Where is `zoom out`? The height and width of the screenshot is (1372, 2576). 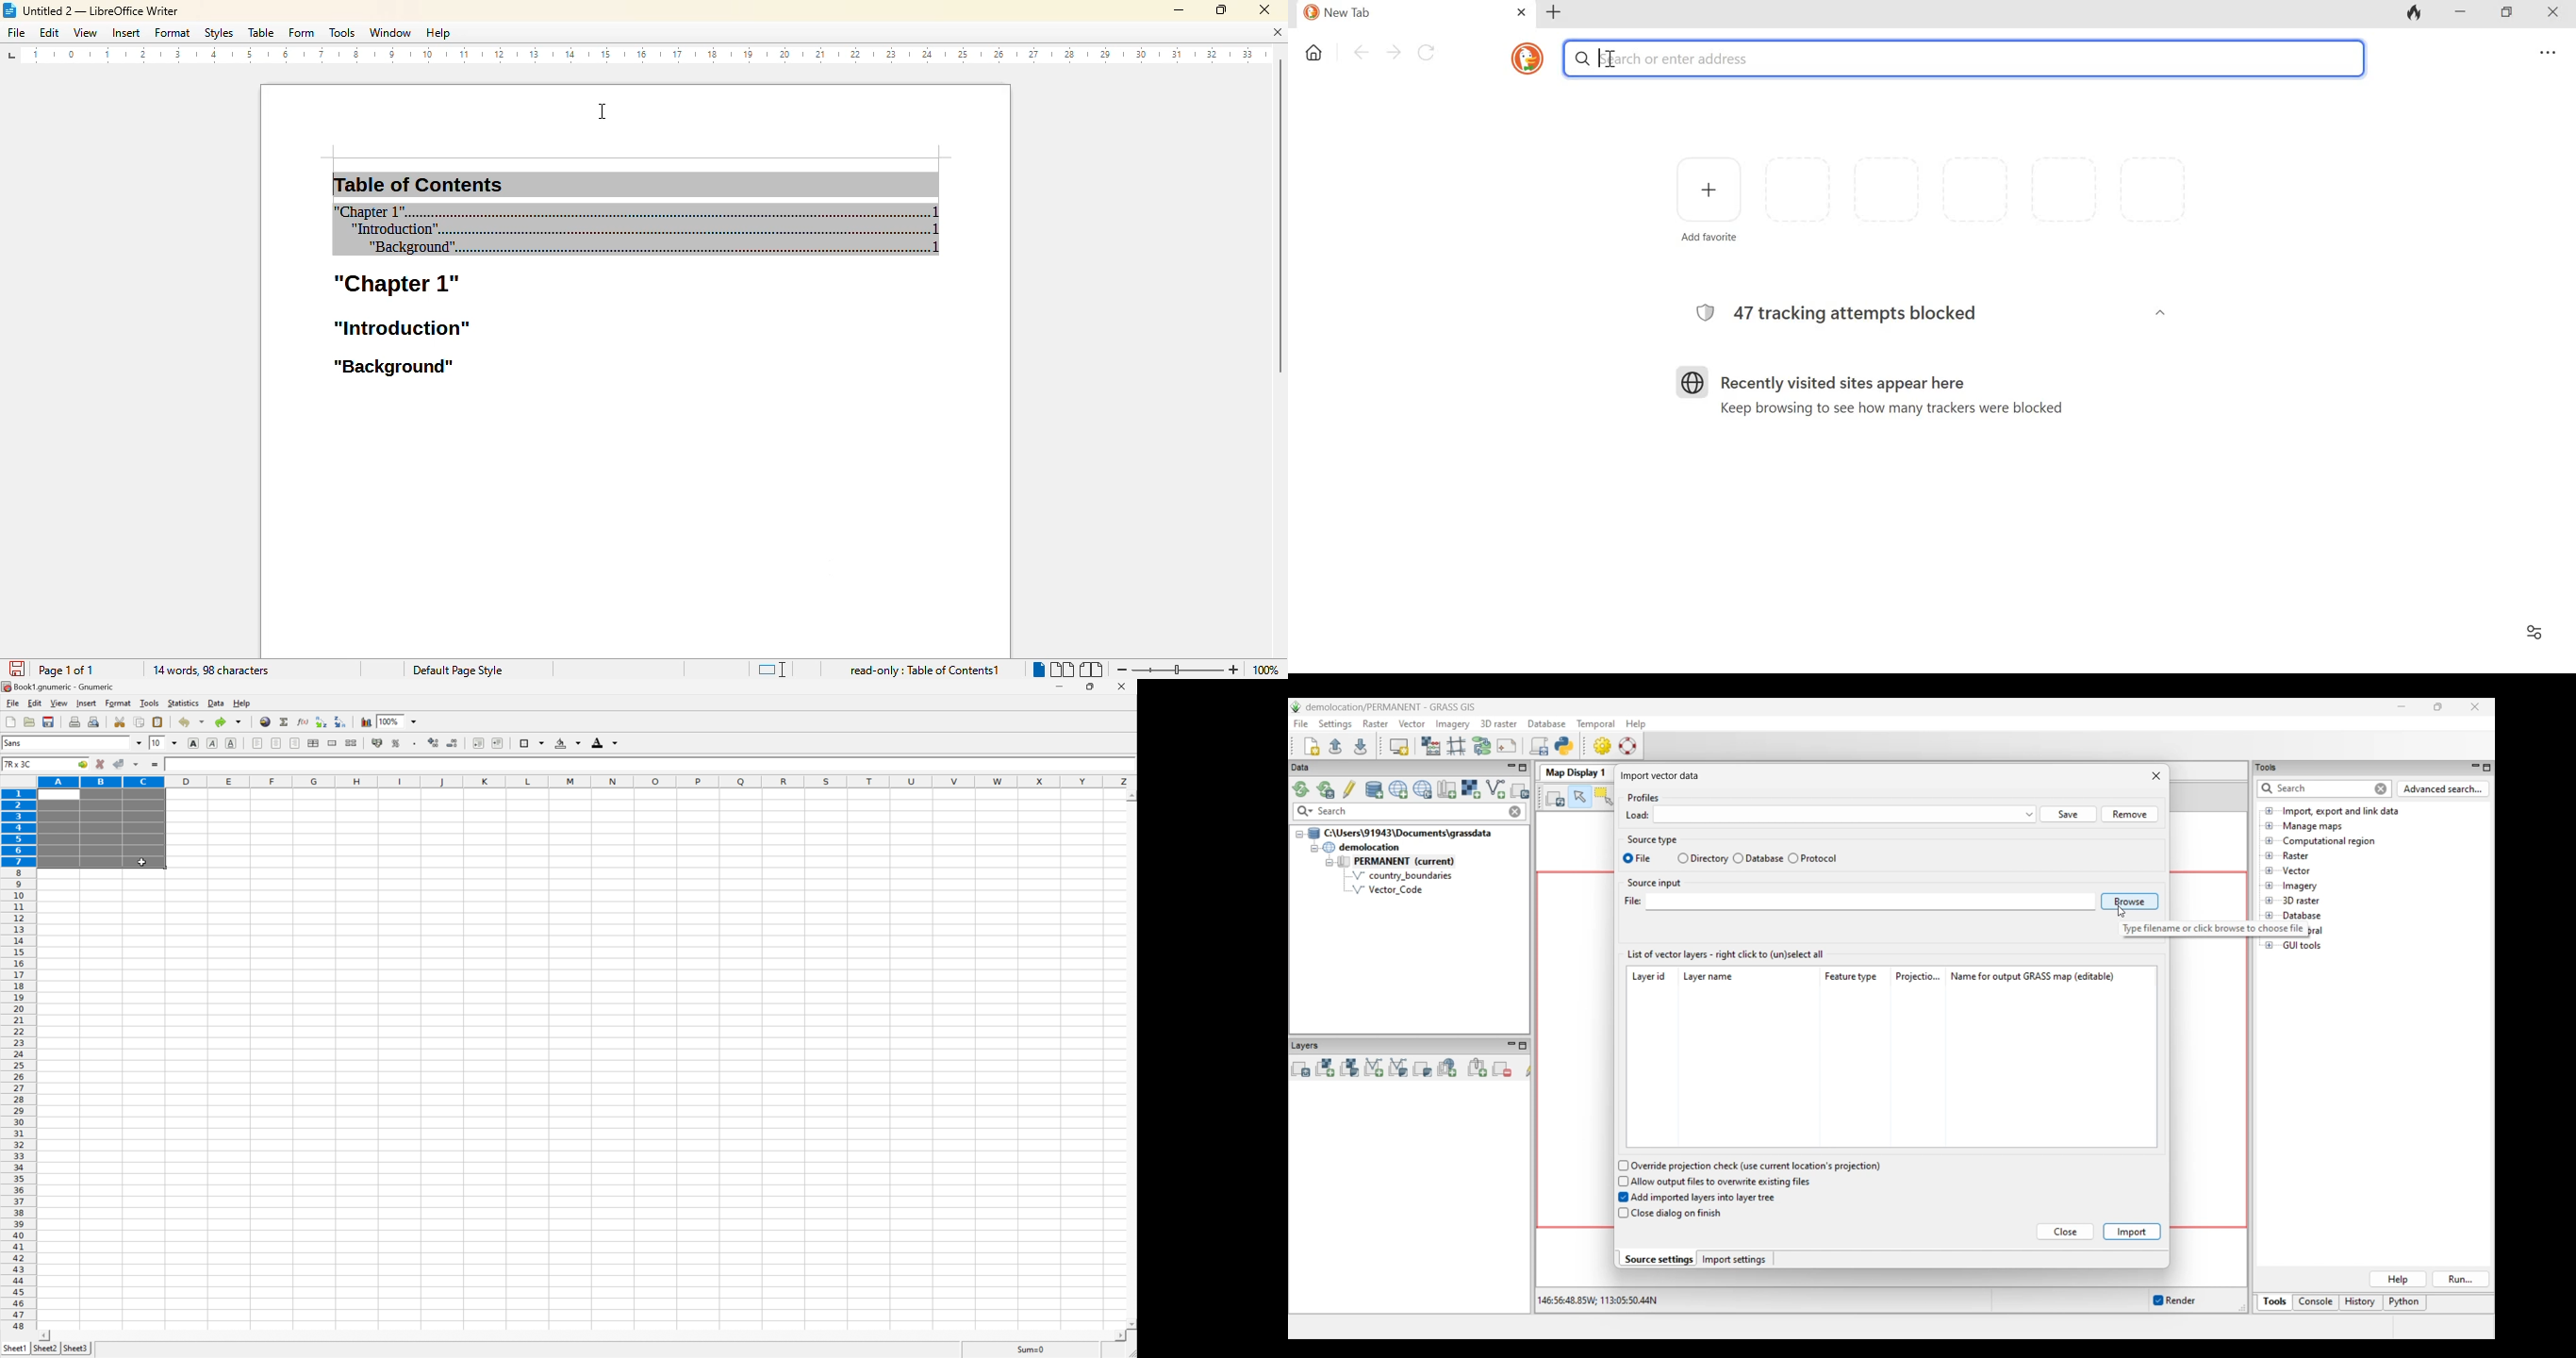
zoom out is located at coordinates (1120, 671).